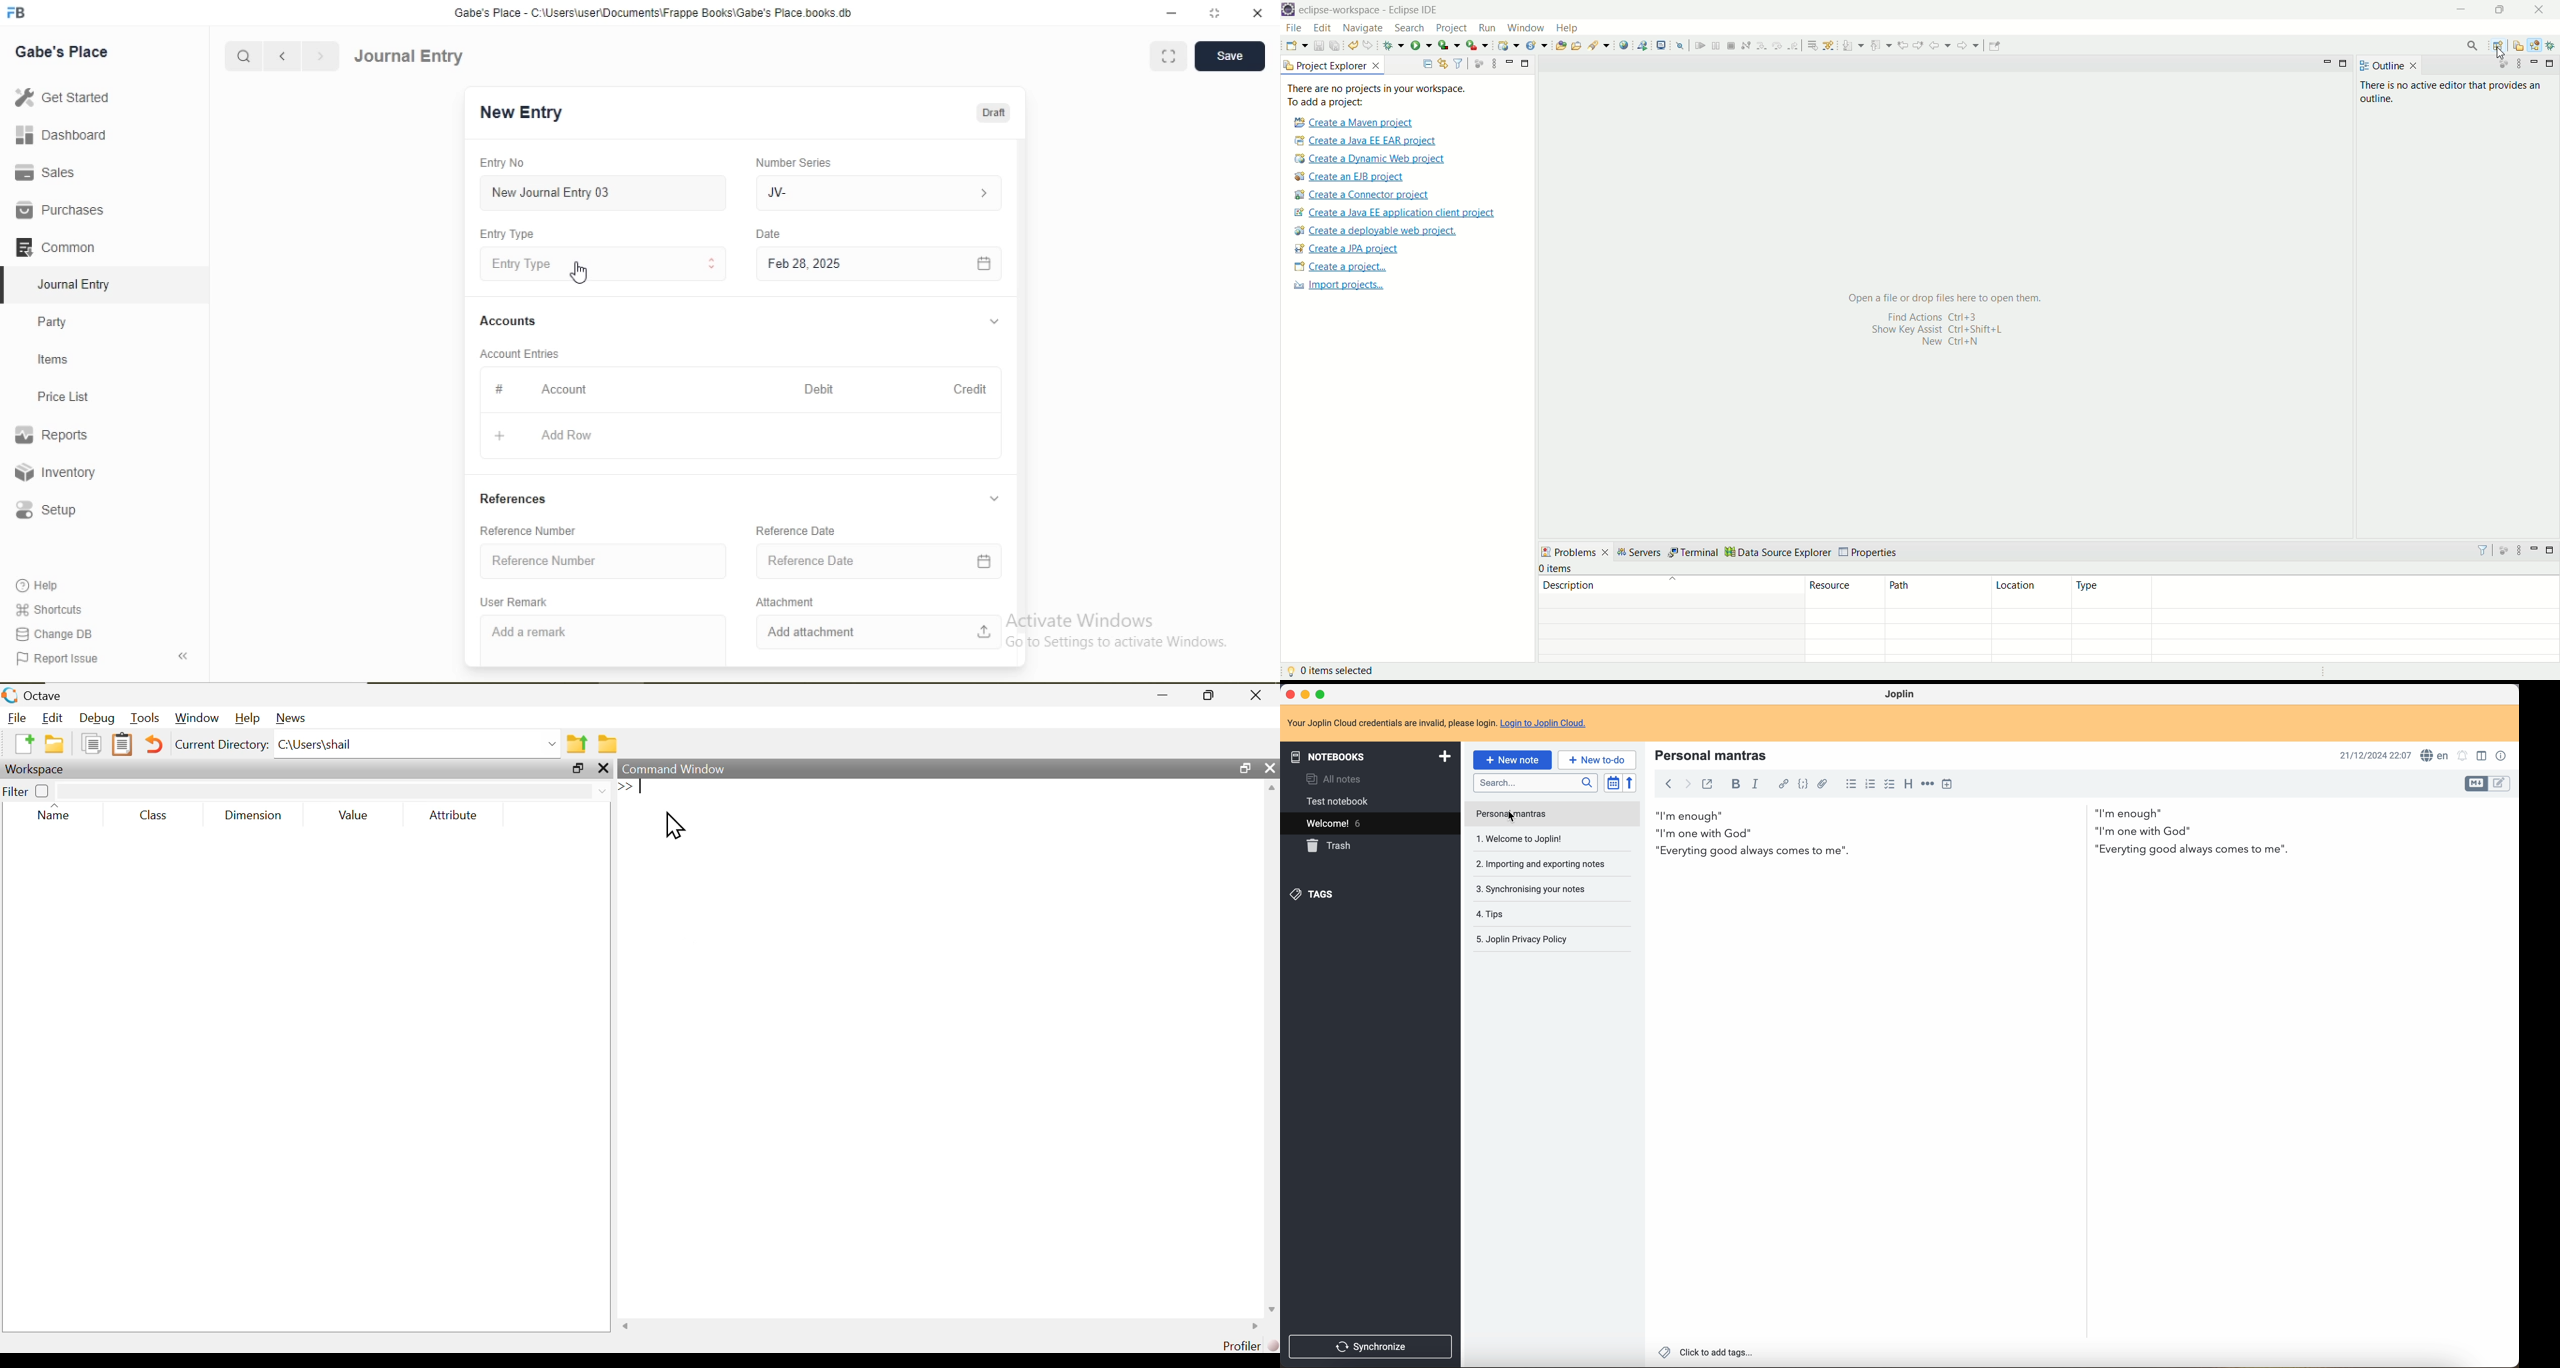  Describe the element at coordinates (1493, 64) in the screenshot. I see `view menu` at that location.